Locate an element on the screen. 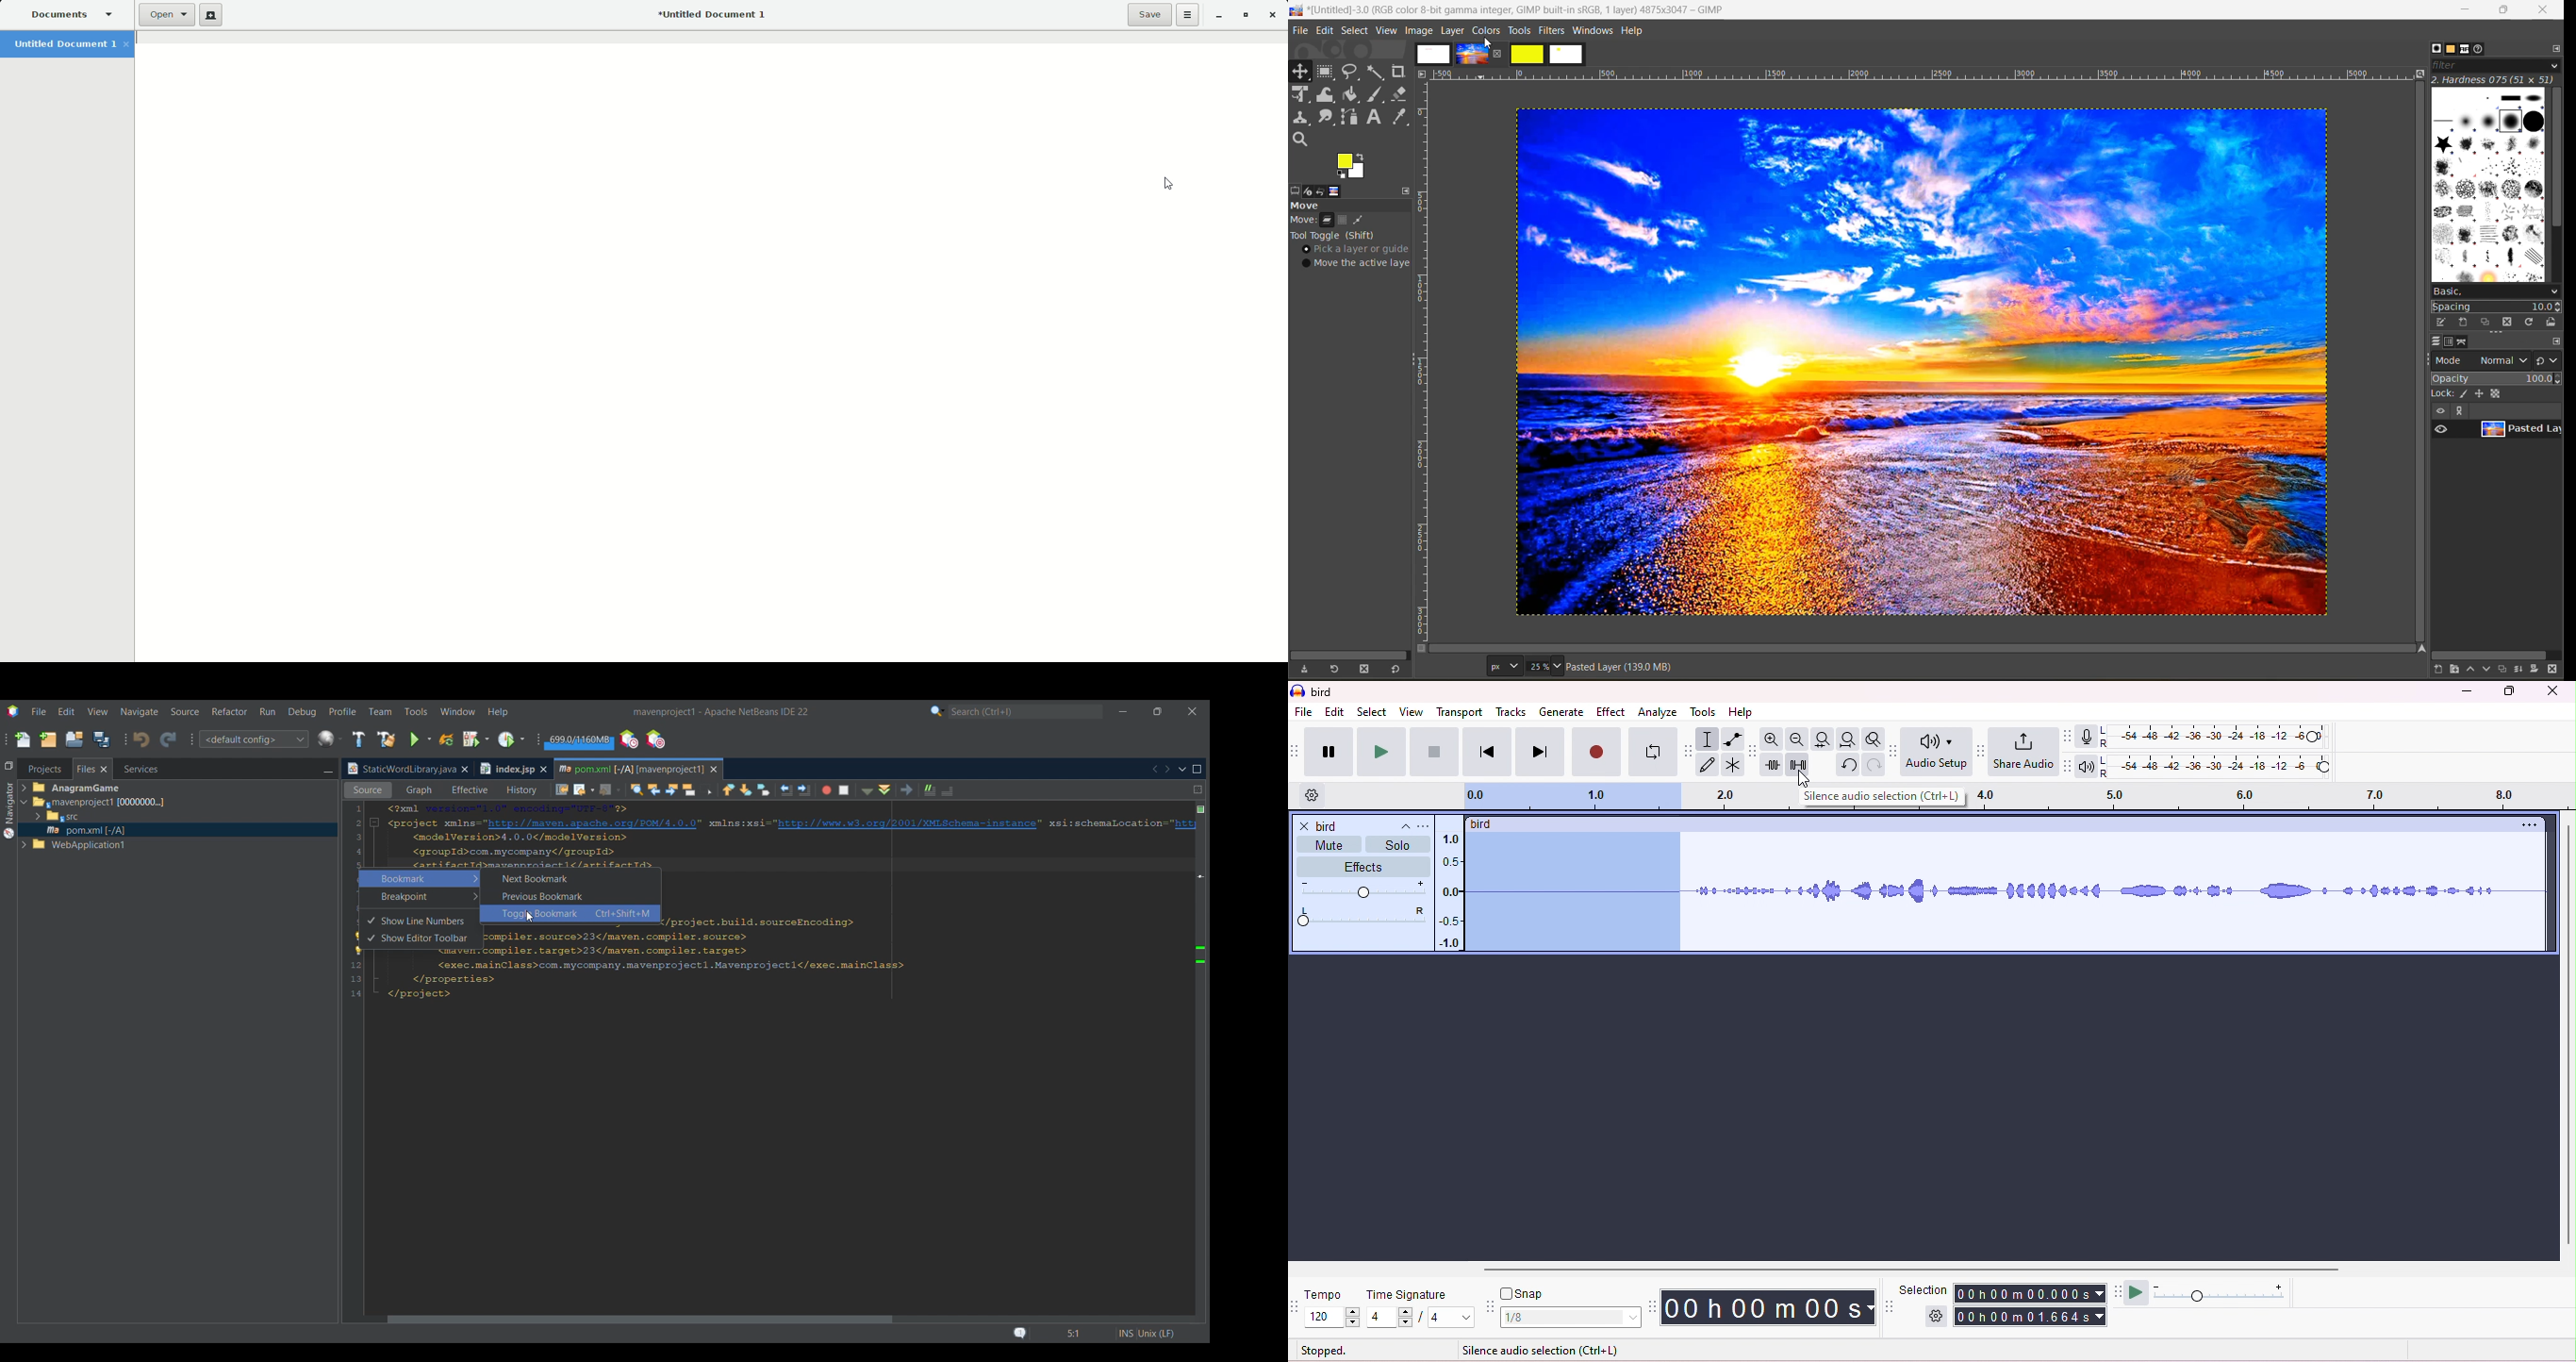 This screenshot has height=1372, width=2576. play is located at coordinates (1381, 753).